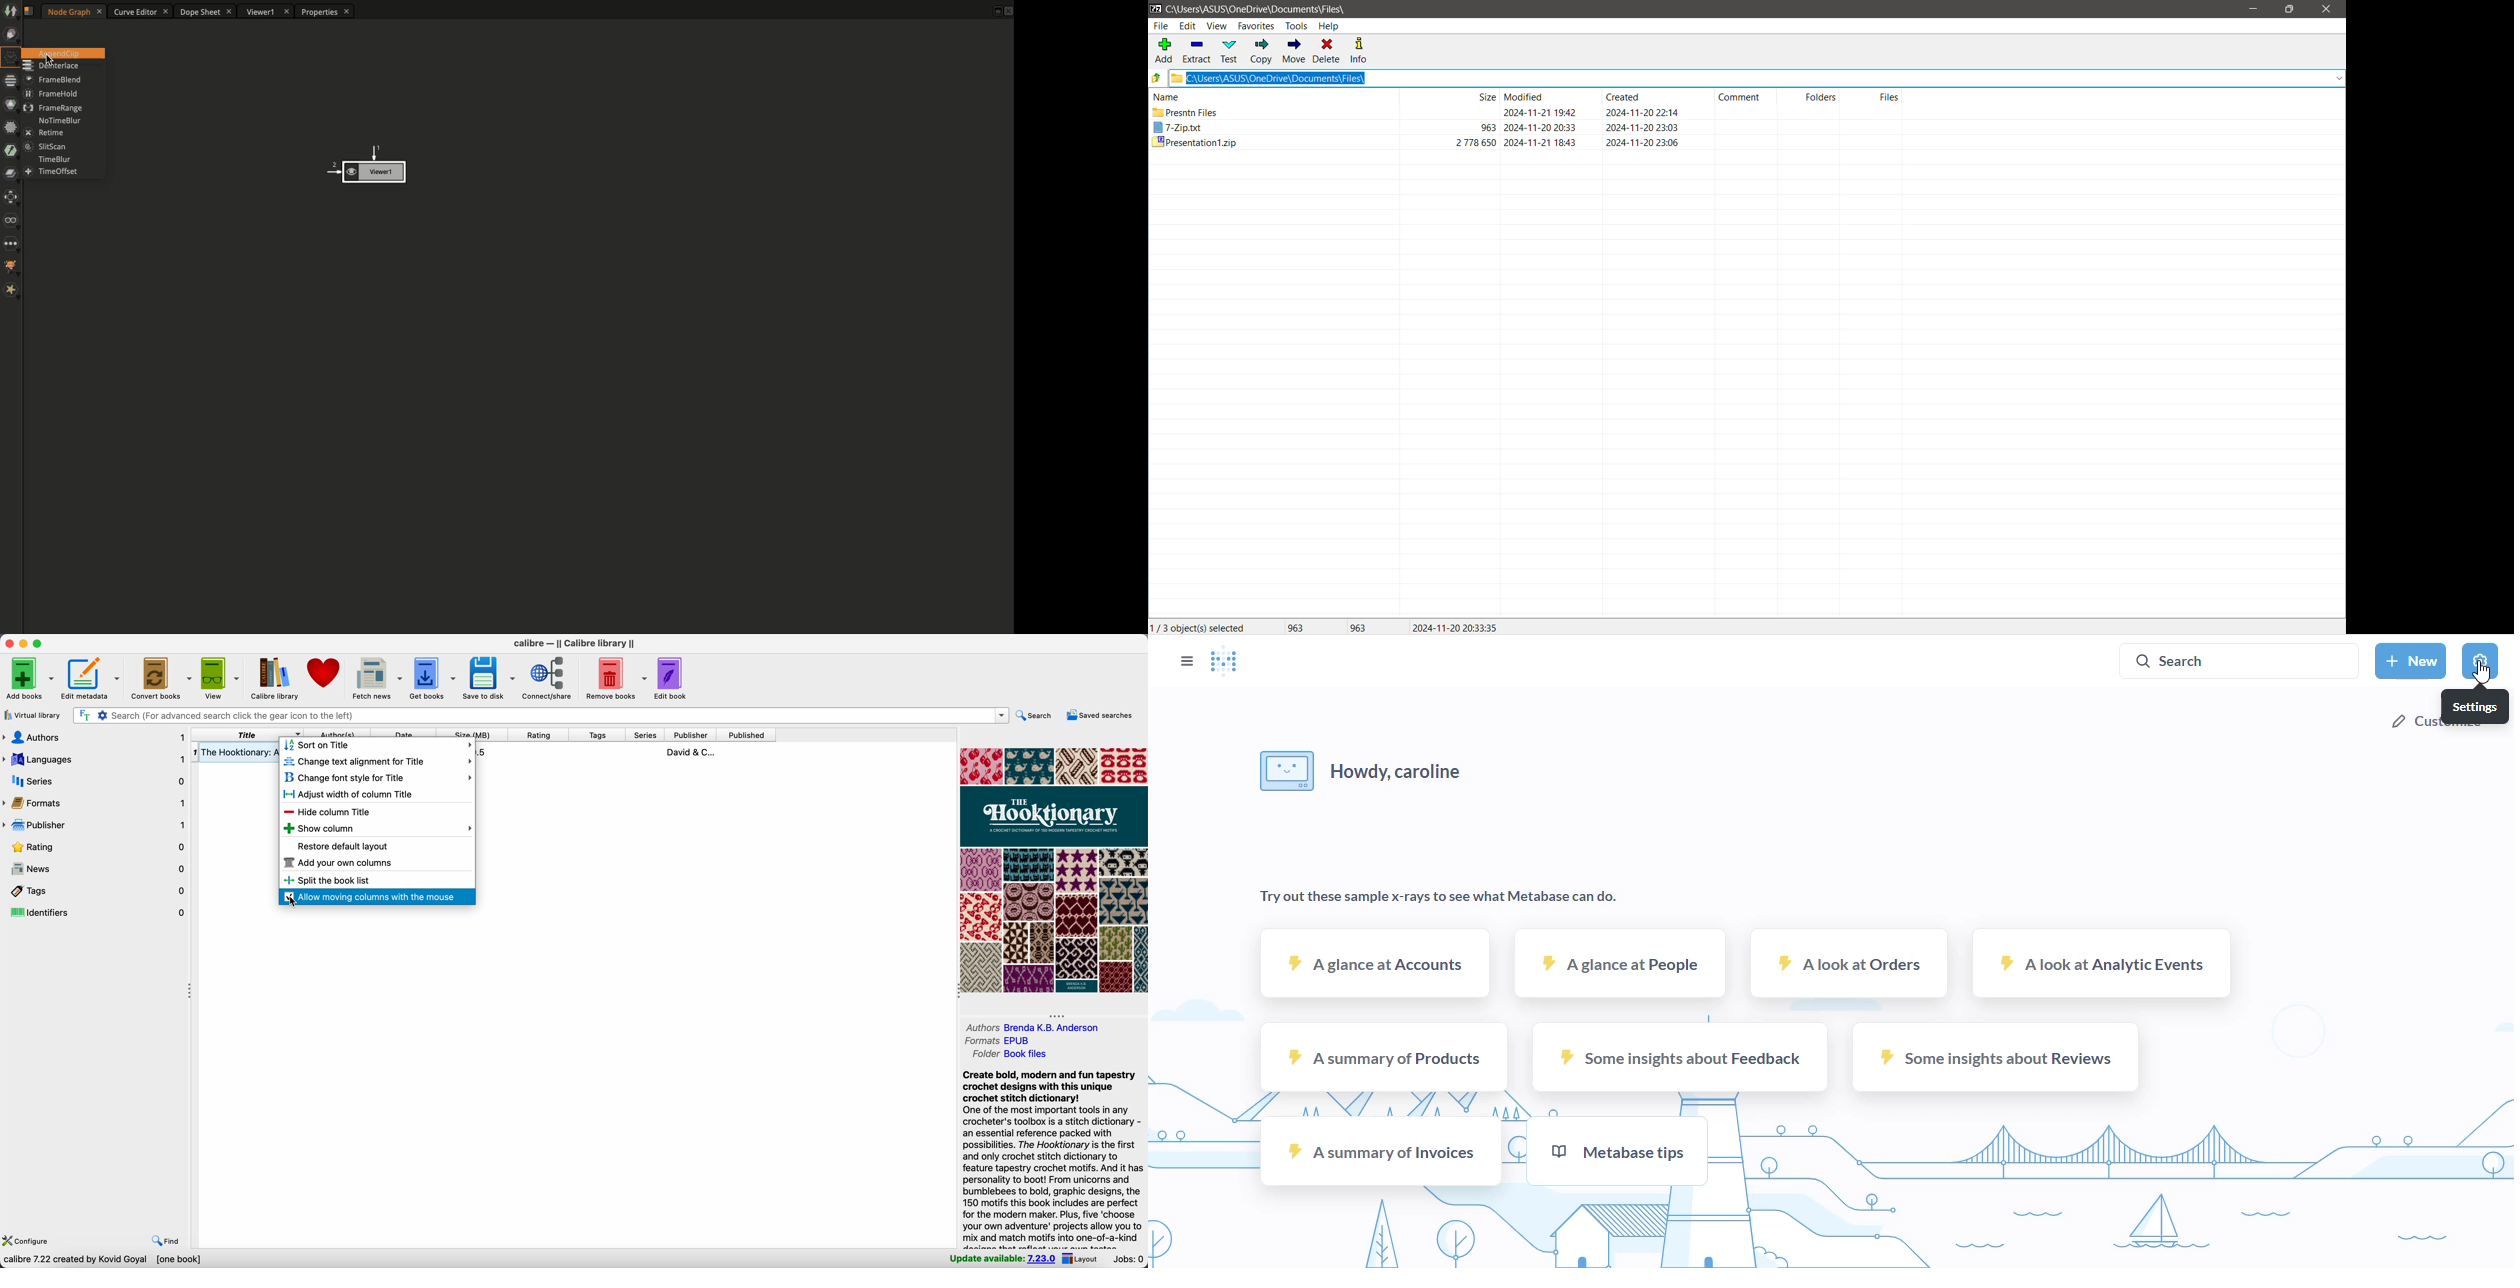 The height and width of the screenshot is (1288, 2520). Describe the element at coordinates (1167, 97) in the screenshot. I see `name` at that location.